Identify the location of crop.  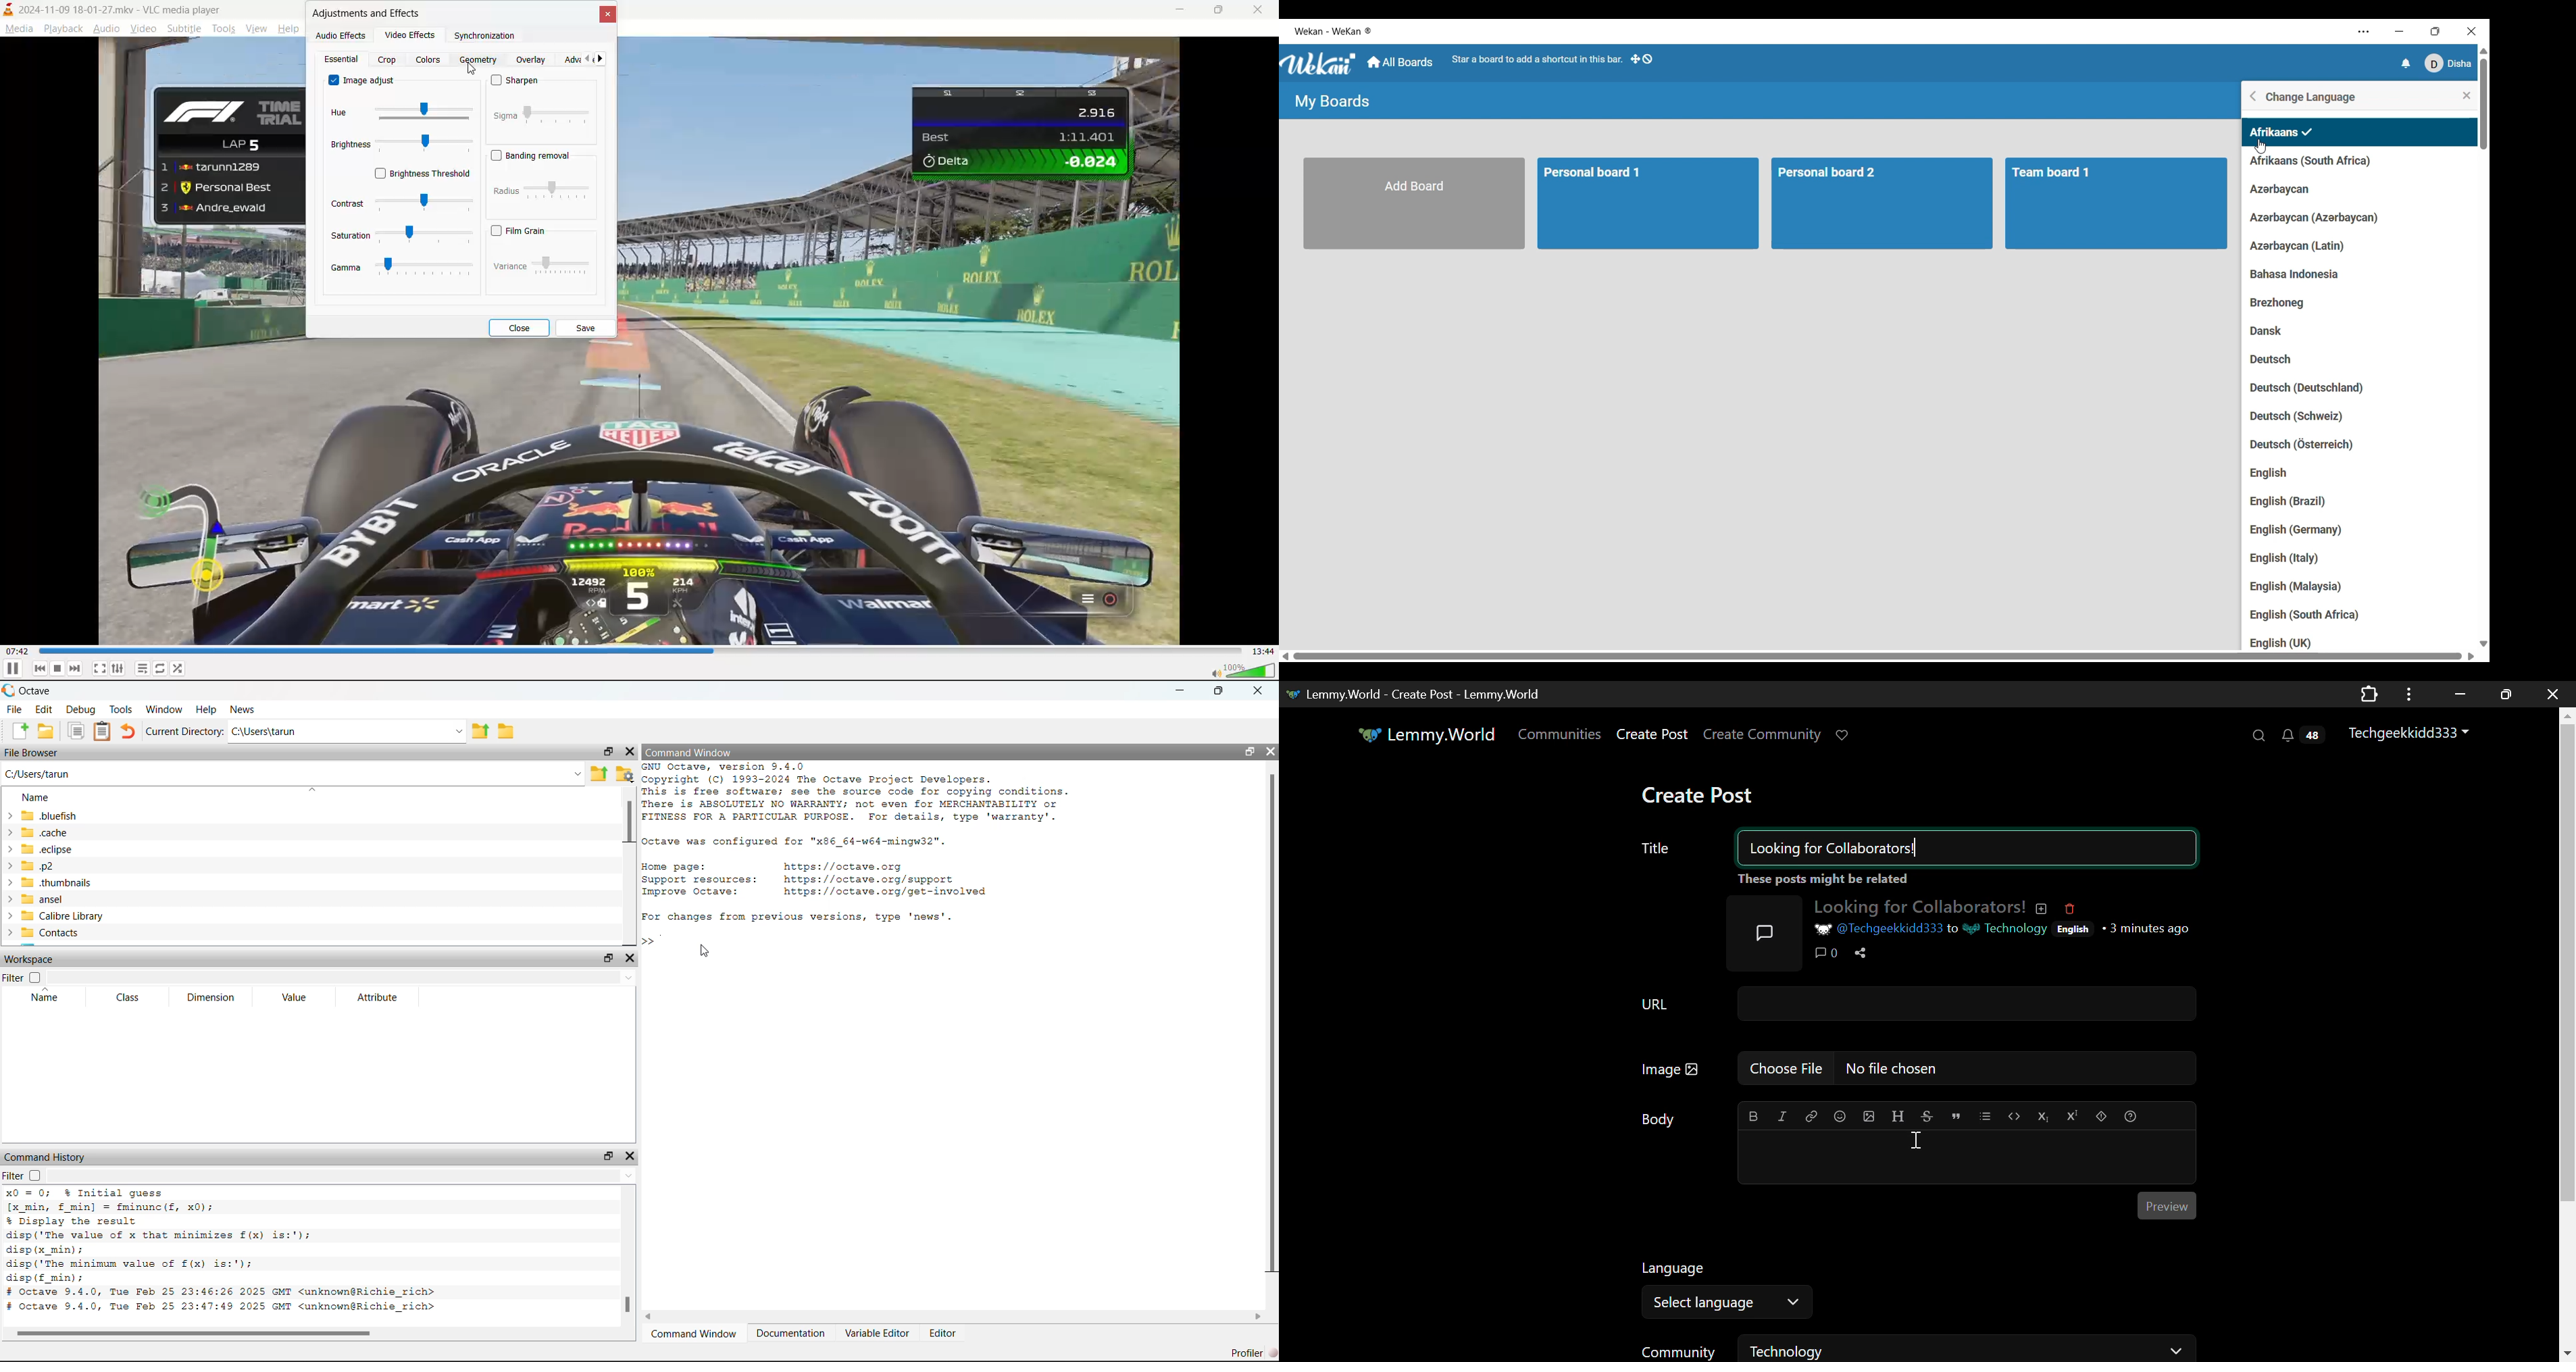
(389, 60).